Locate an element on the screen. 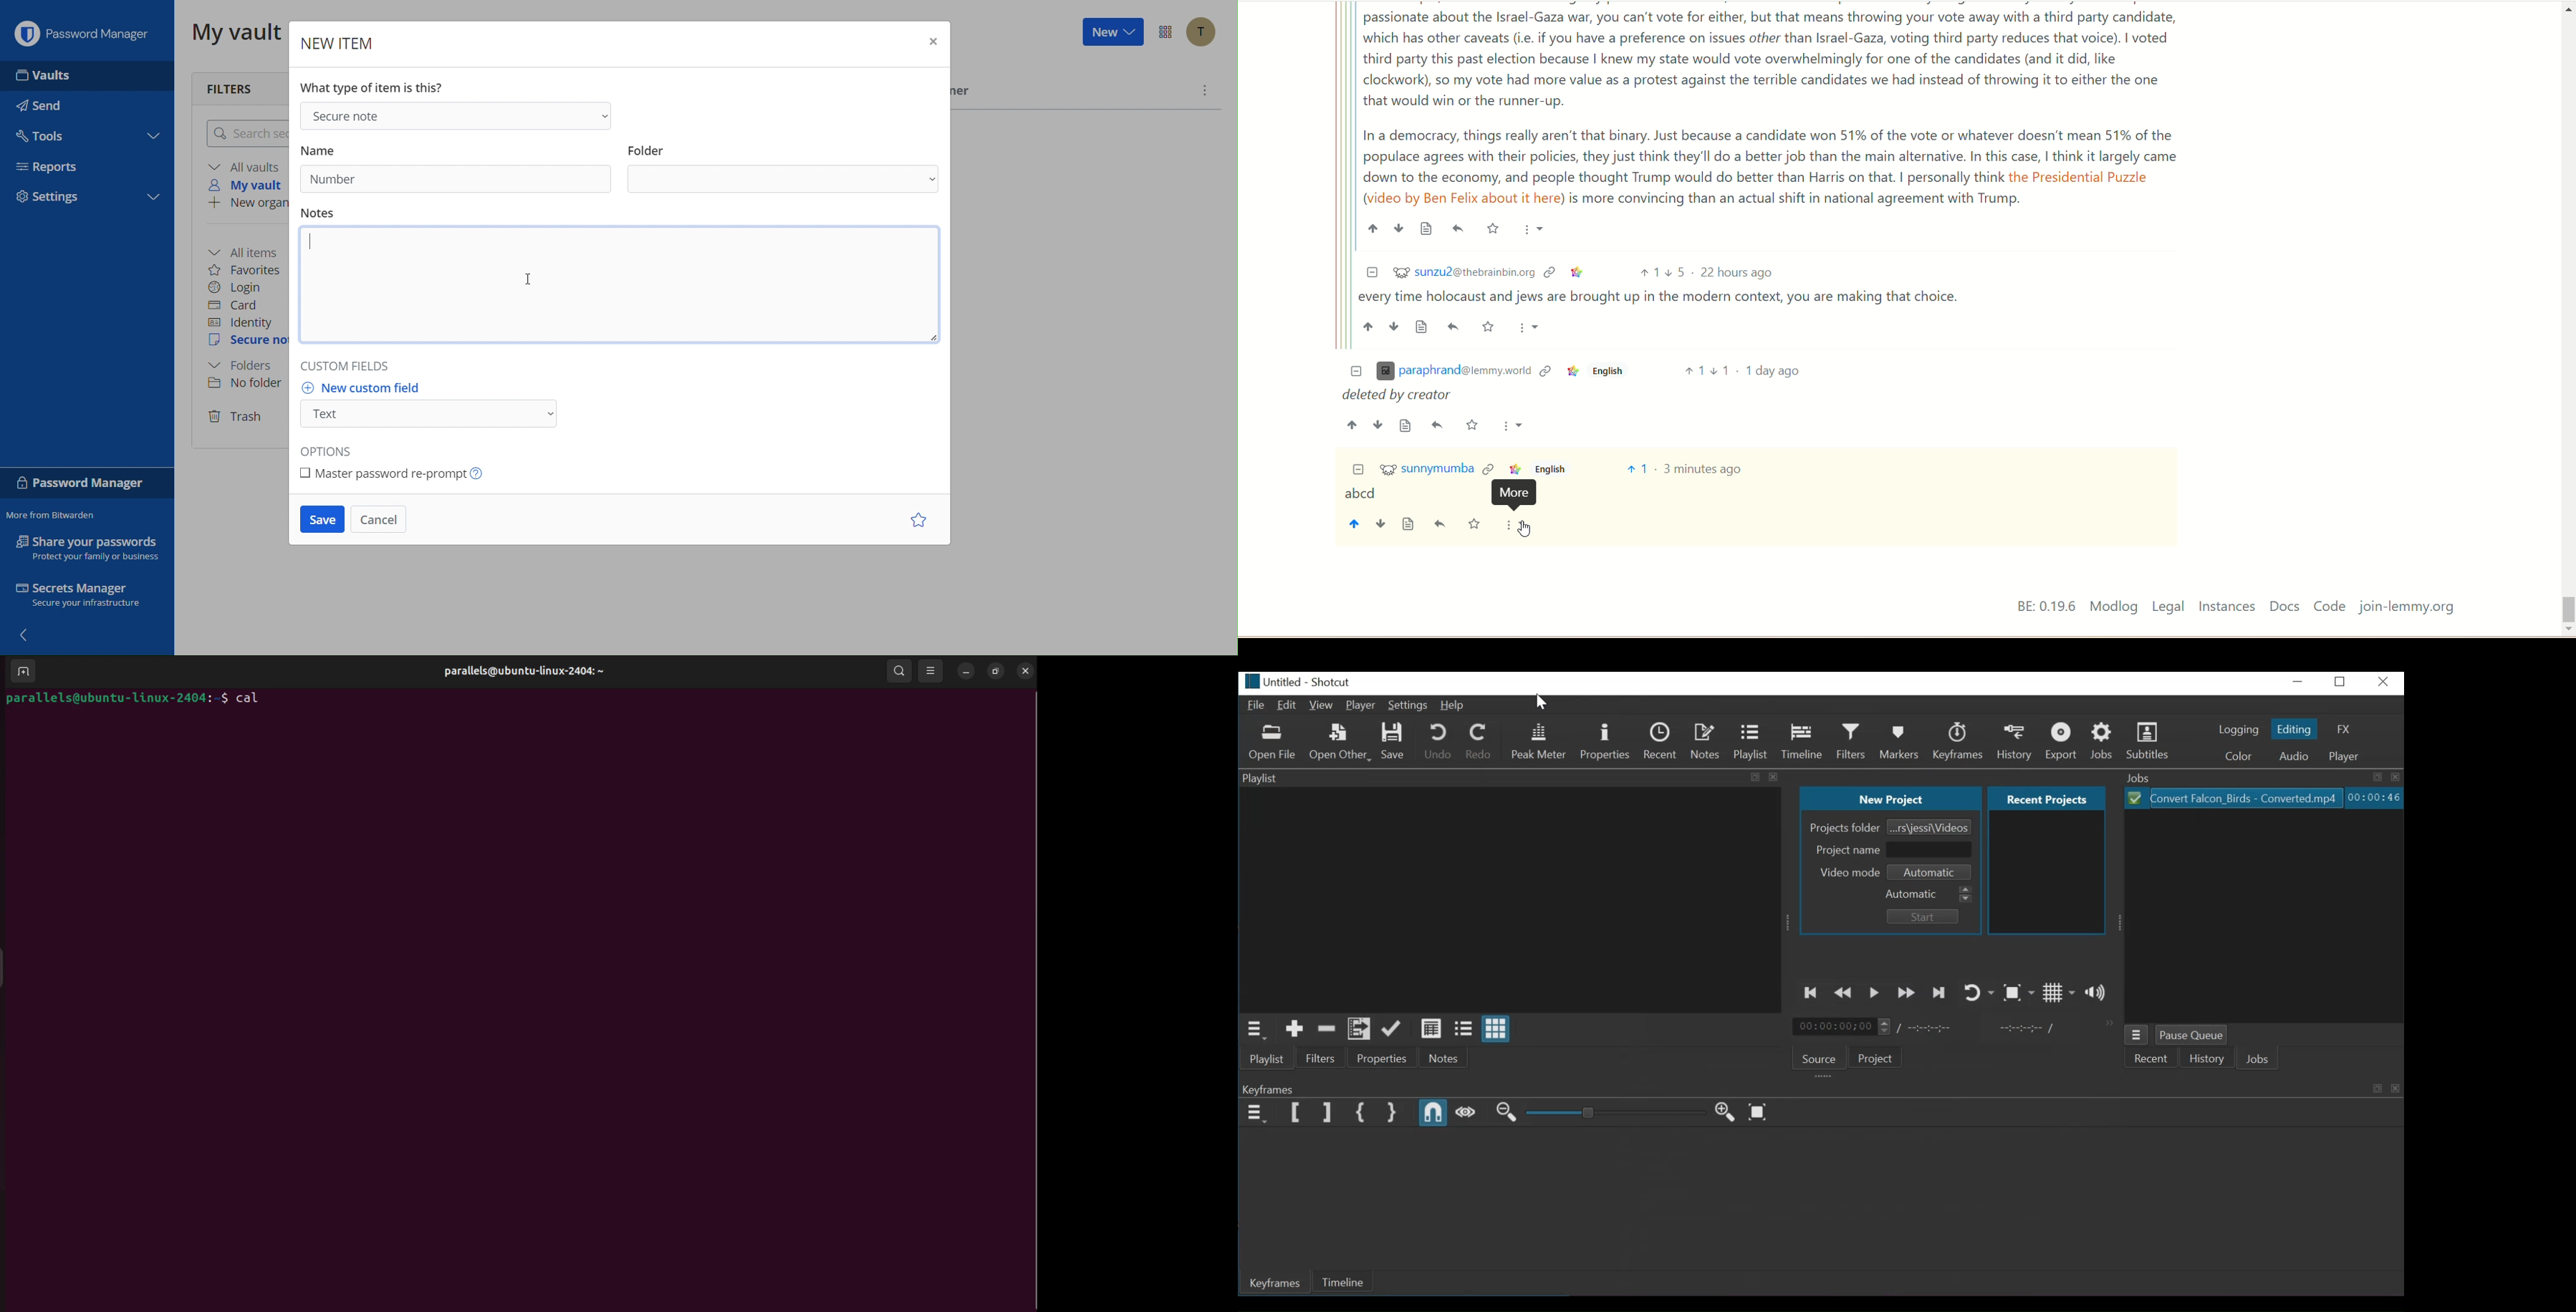 The width and height of the screenshot is (2576, 1316). Account is located at coordinates (1200, 32).